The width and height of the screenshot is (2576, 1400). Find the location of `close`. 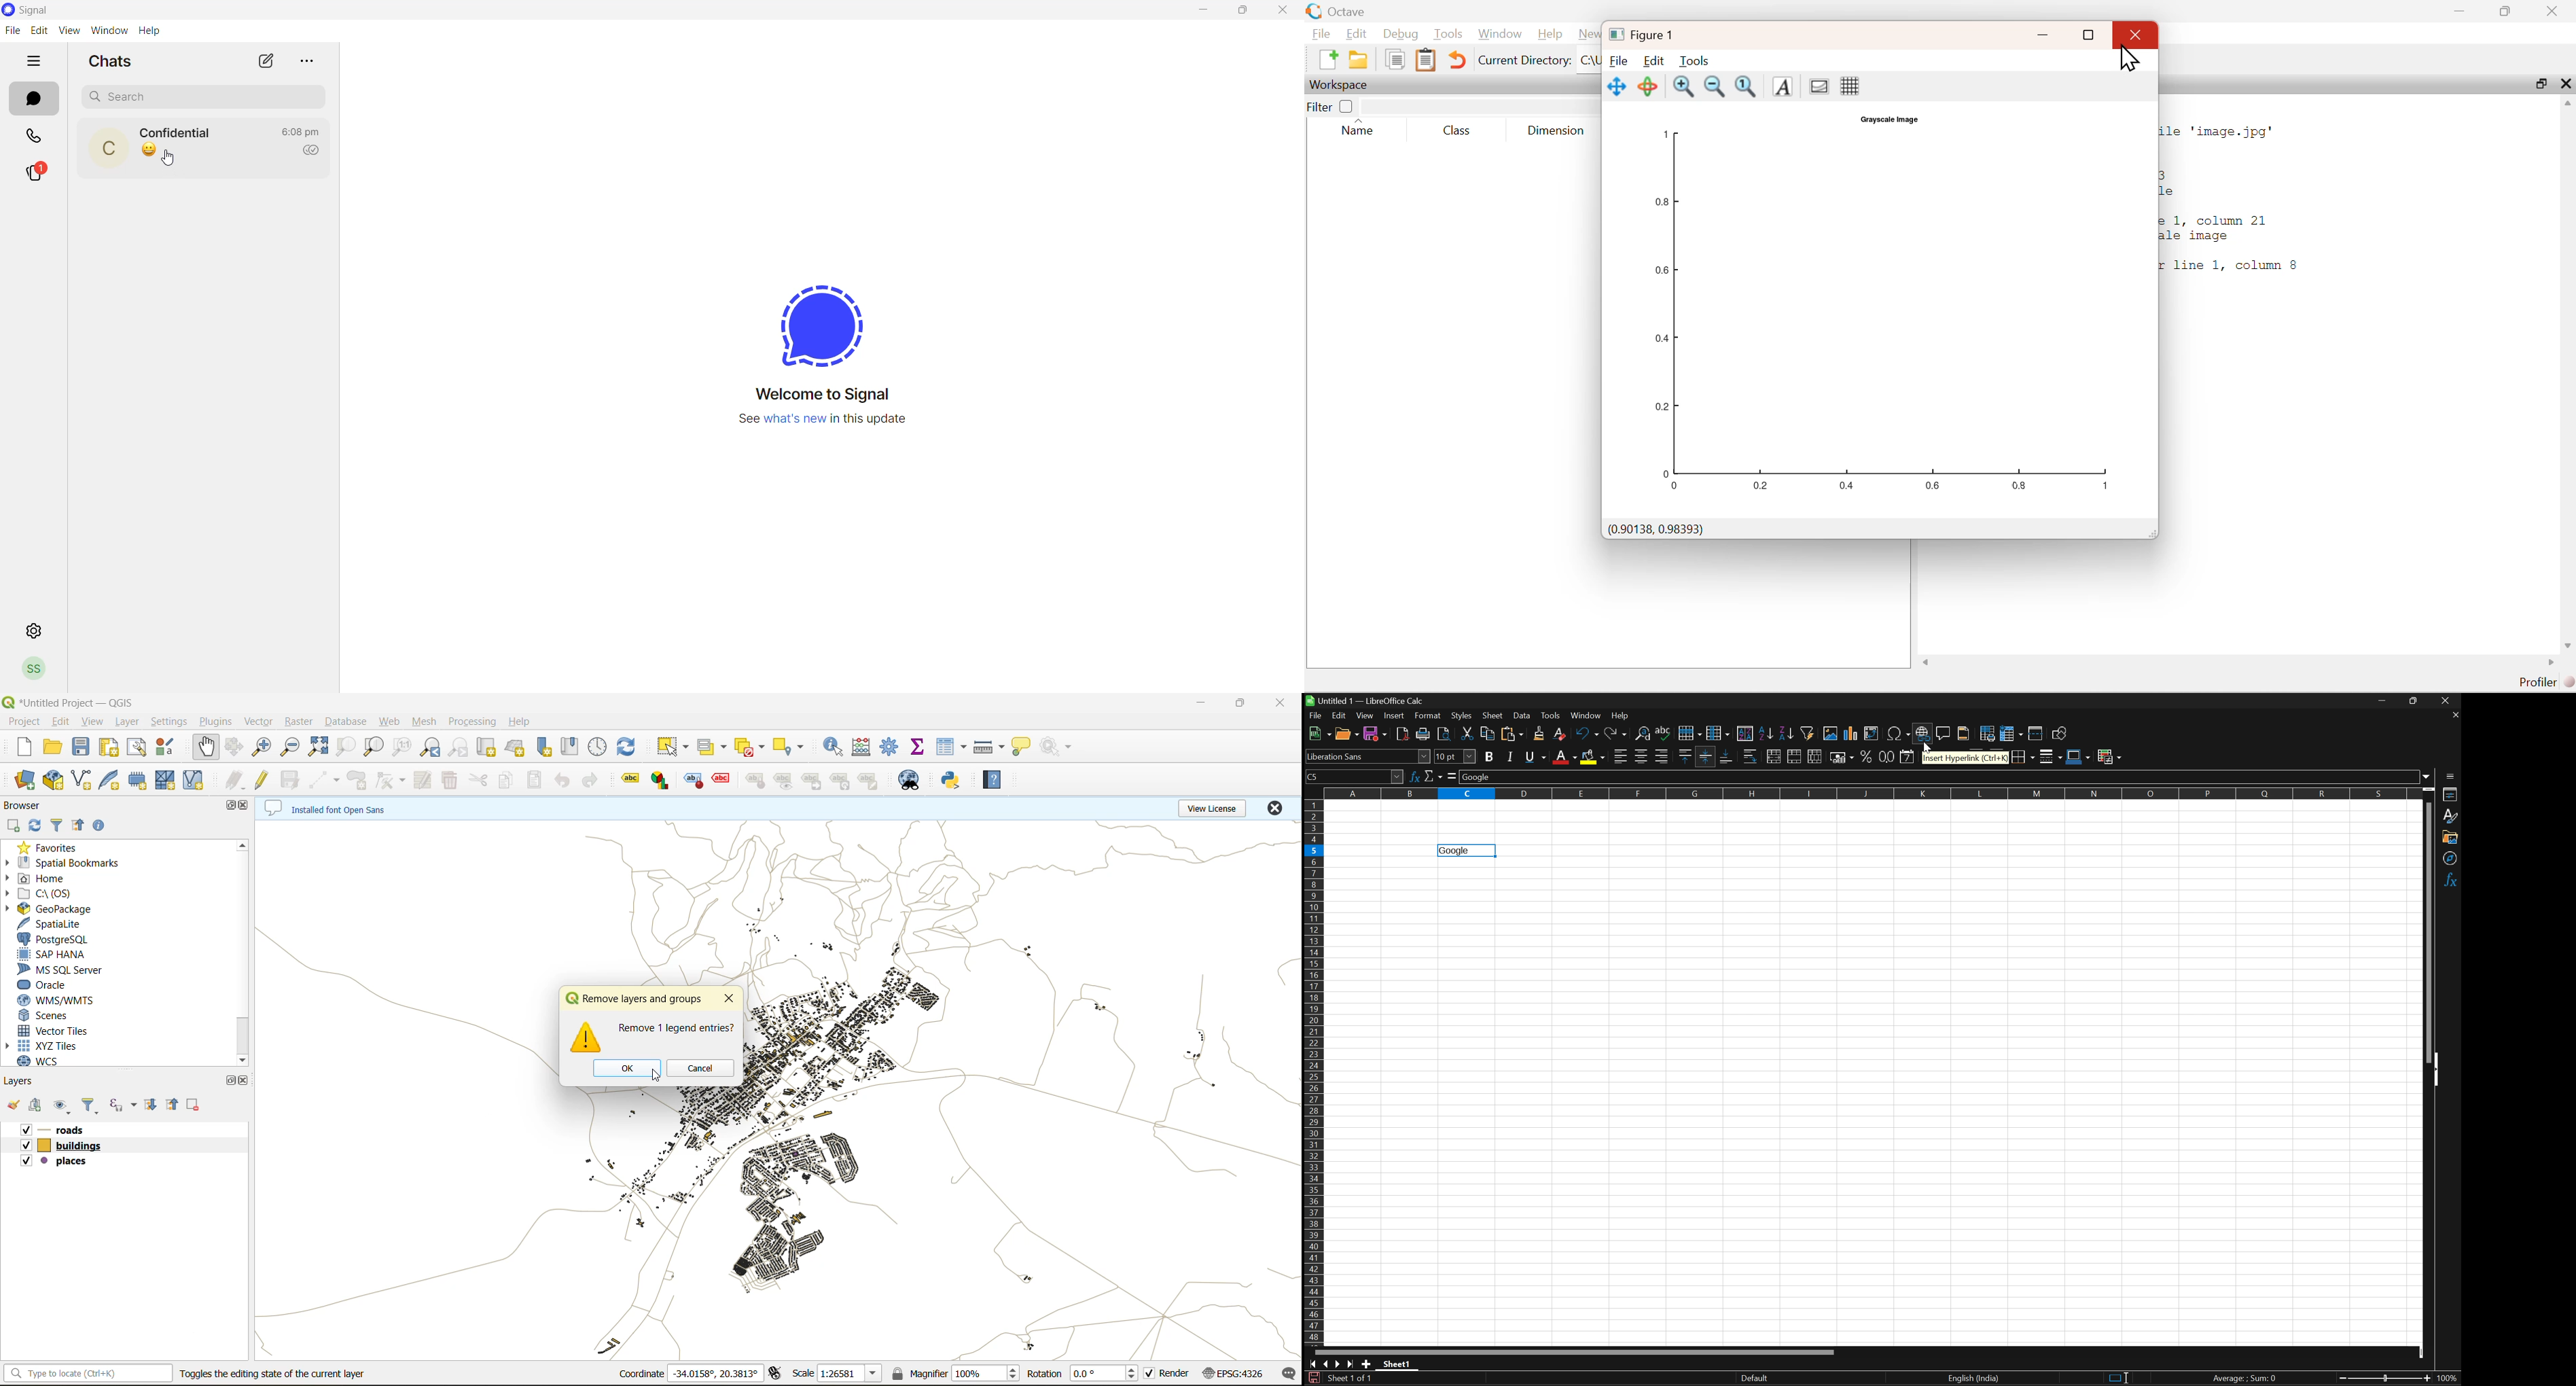

close is located at coordinates (246, 806).